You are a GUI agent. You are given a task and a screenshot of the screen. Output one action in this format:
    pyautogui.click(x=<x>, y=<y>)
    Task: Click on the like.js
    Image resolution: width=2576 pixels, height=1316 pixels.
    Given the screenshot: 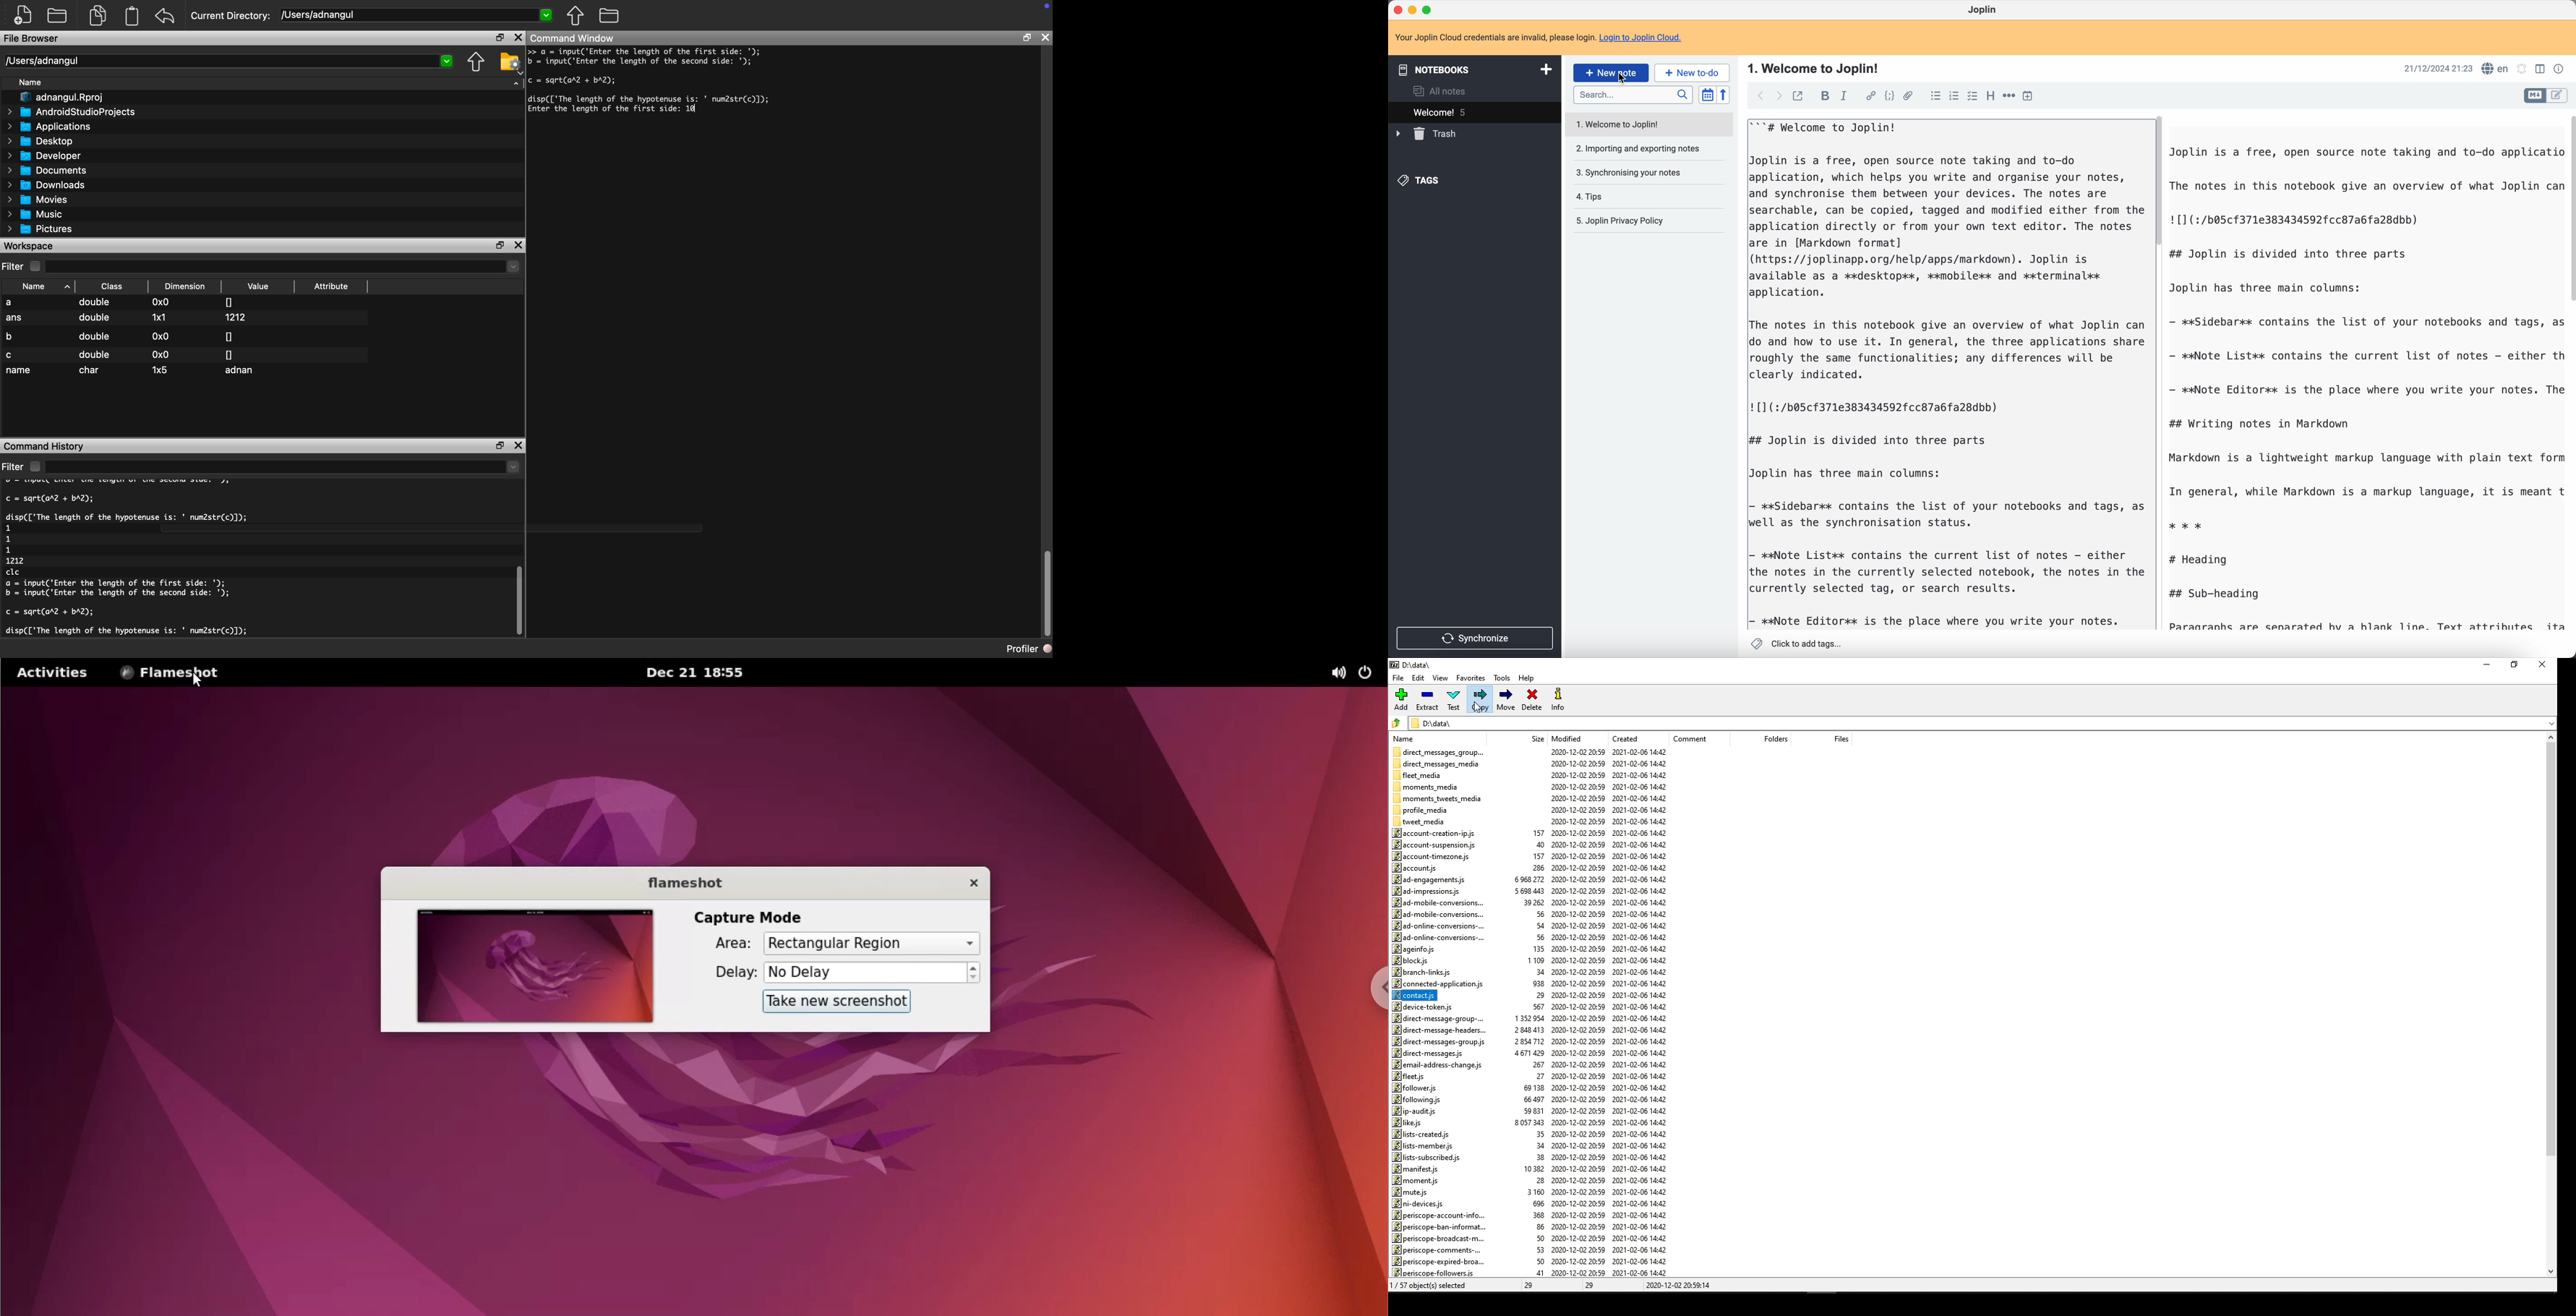 What is the action you would take?
    pyautogui.click(x=1411, y=1123)
    